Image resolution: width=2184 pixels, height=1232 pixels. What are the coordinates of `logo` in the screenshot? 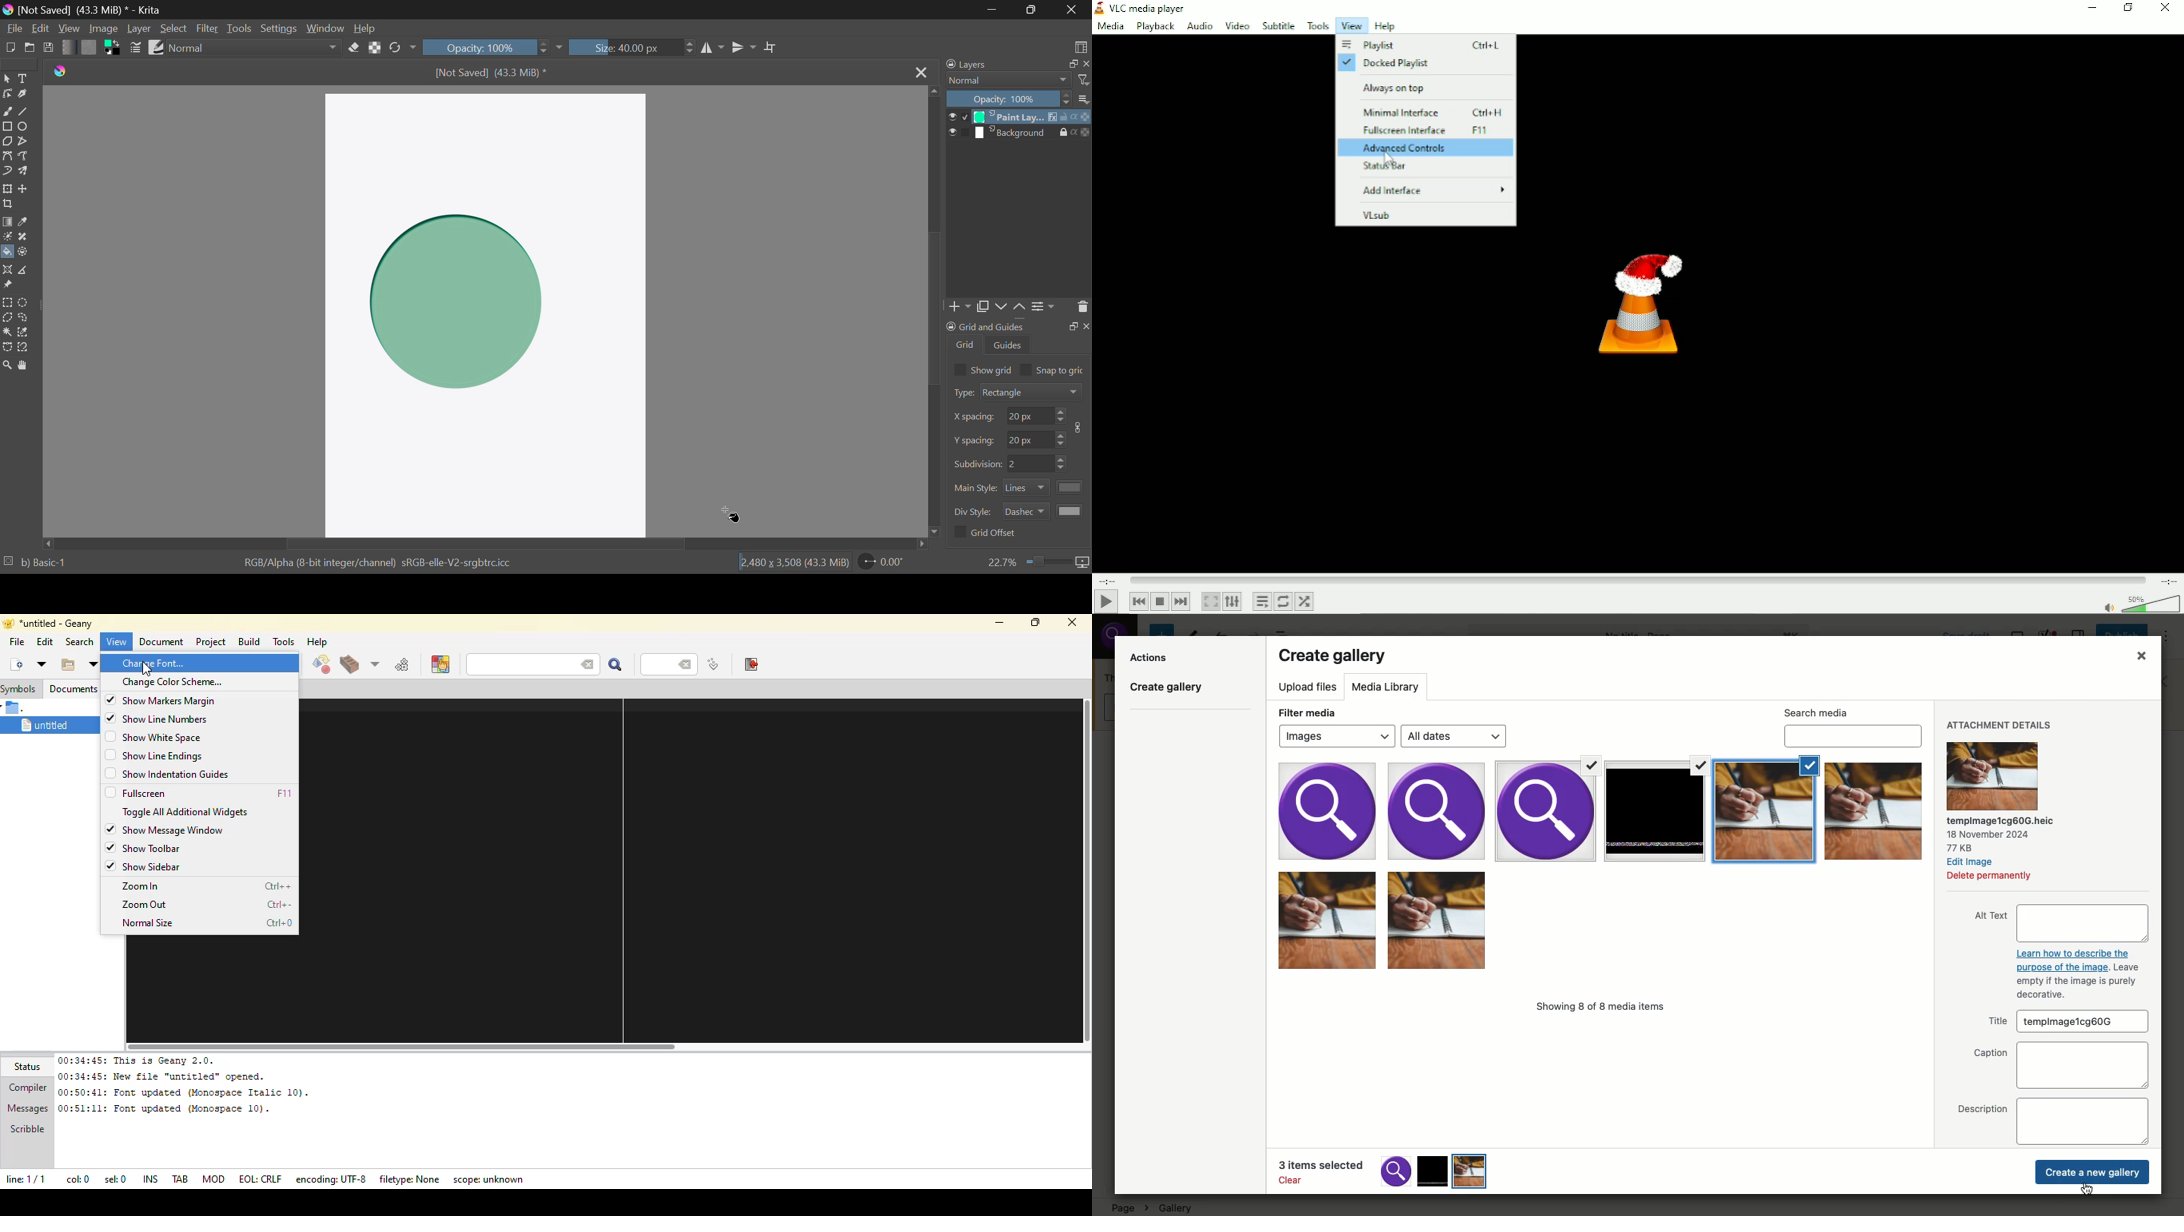 It's located at (60, 72).